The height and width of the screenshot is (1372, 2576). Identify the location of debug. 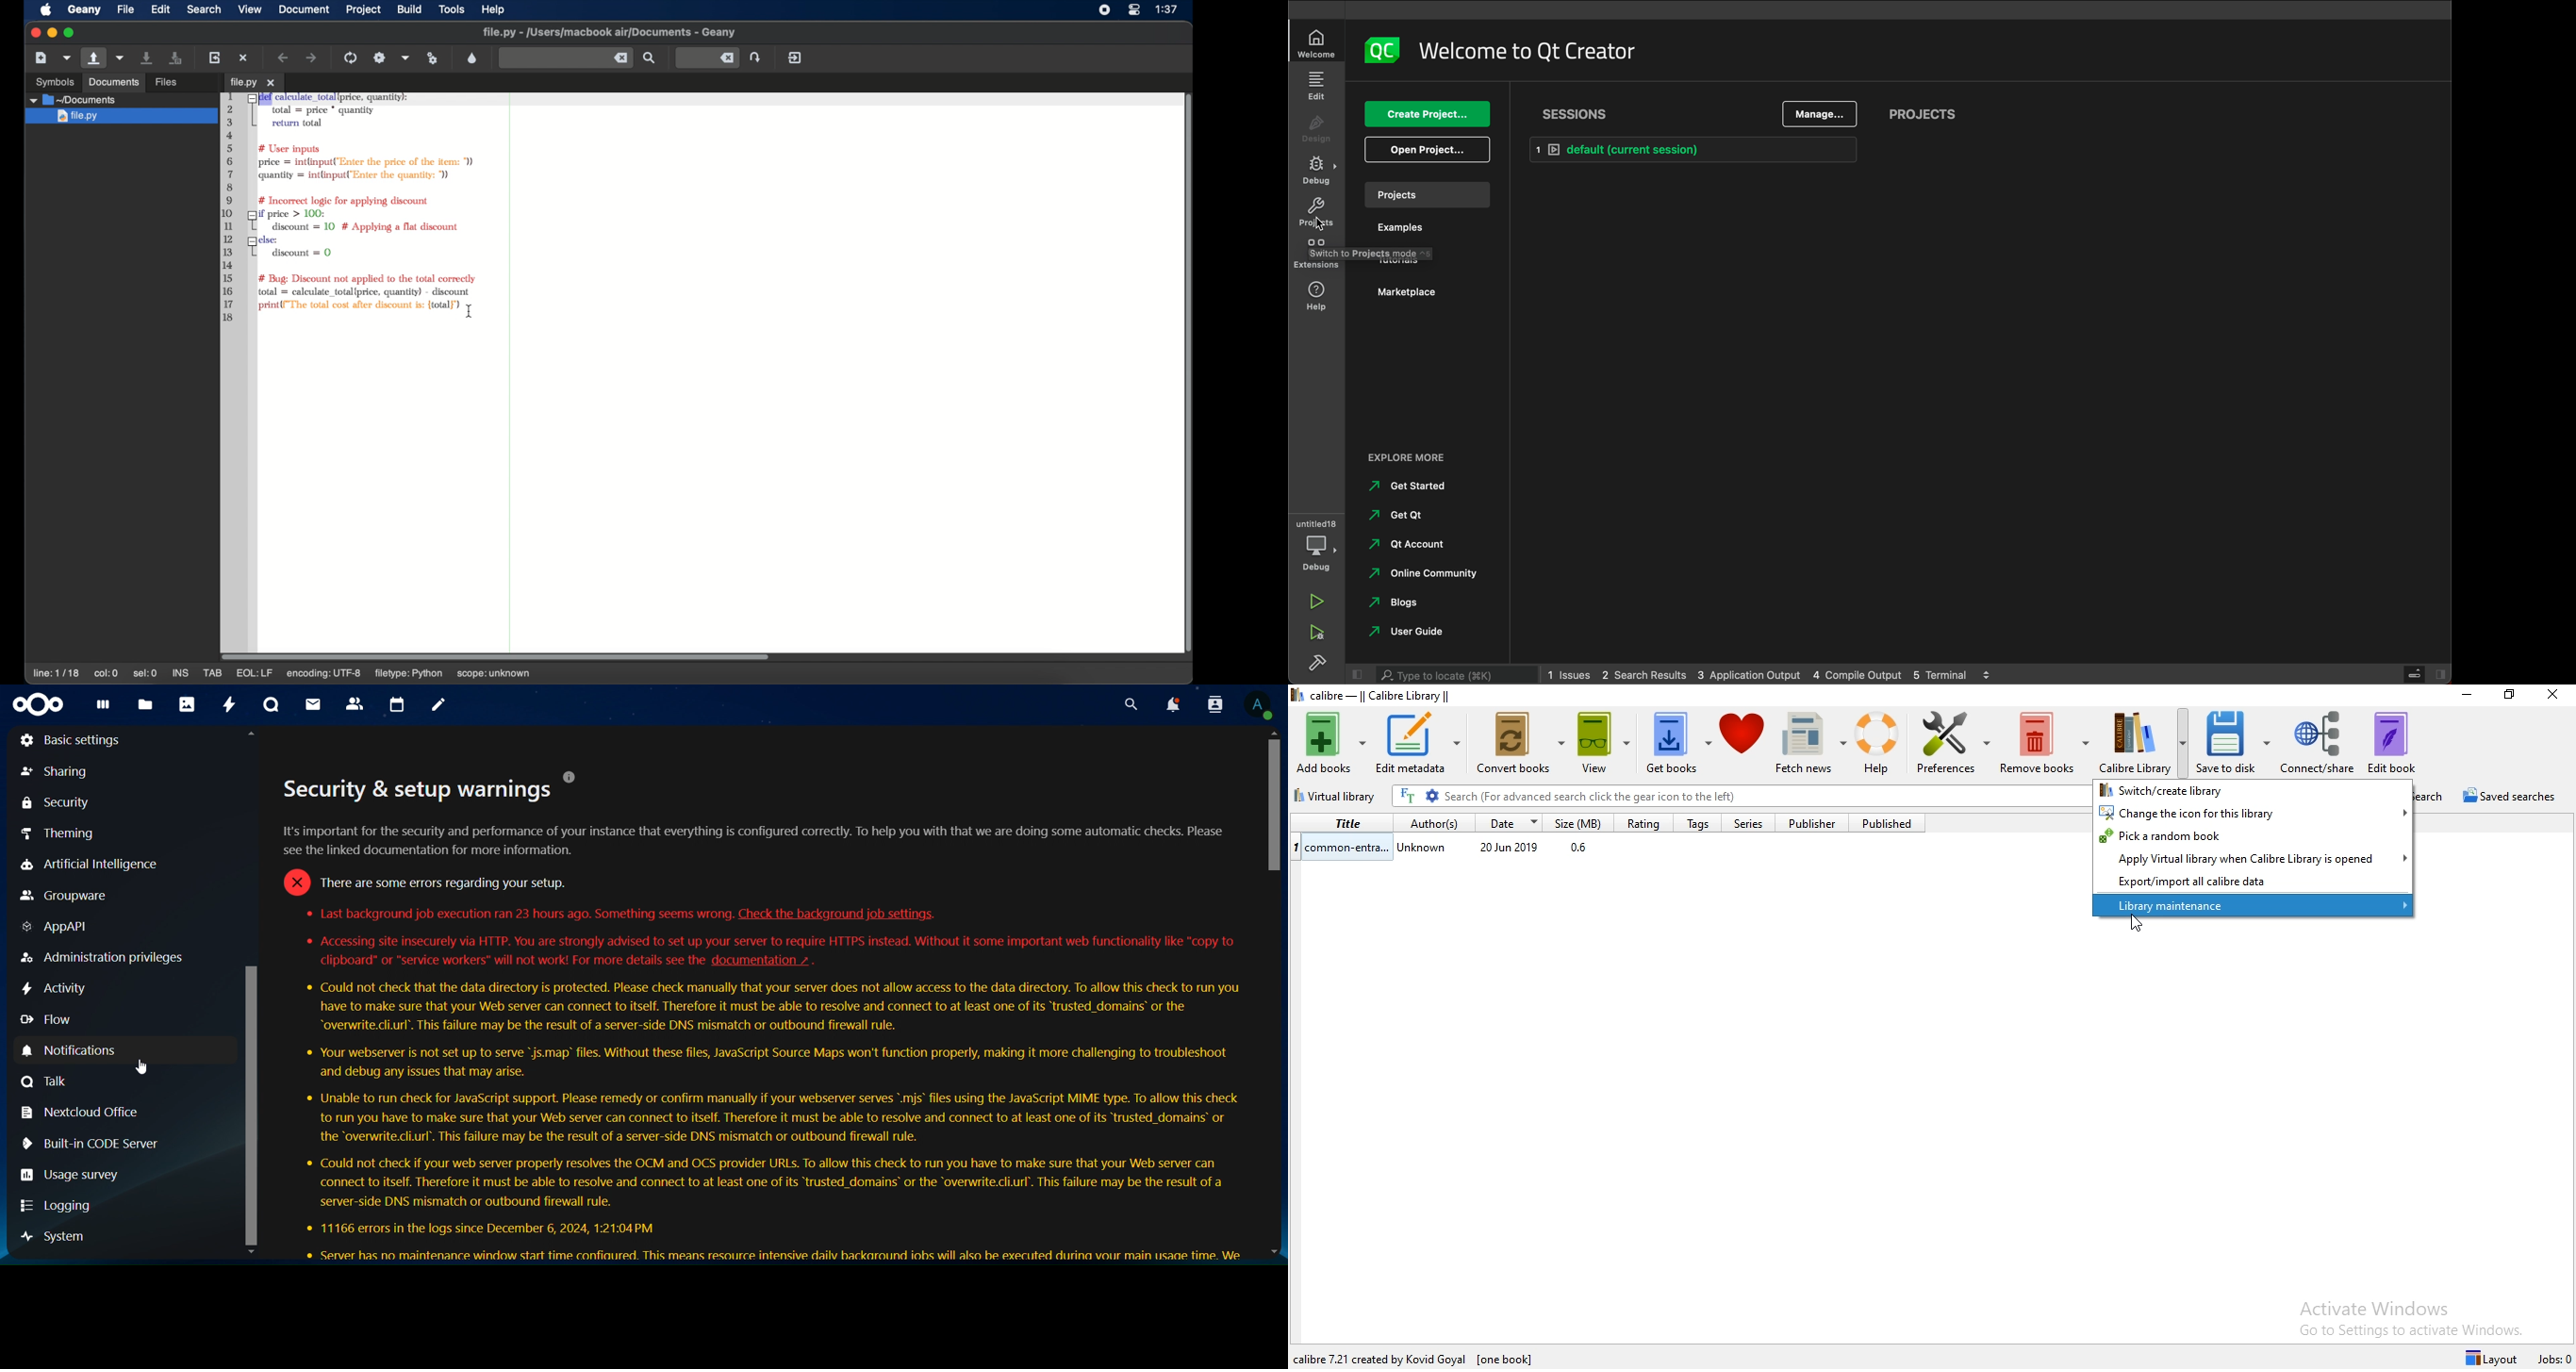
(1319, 169).